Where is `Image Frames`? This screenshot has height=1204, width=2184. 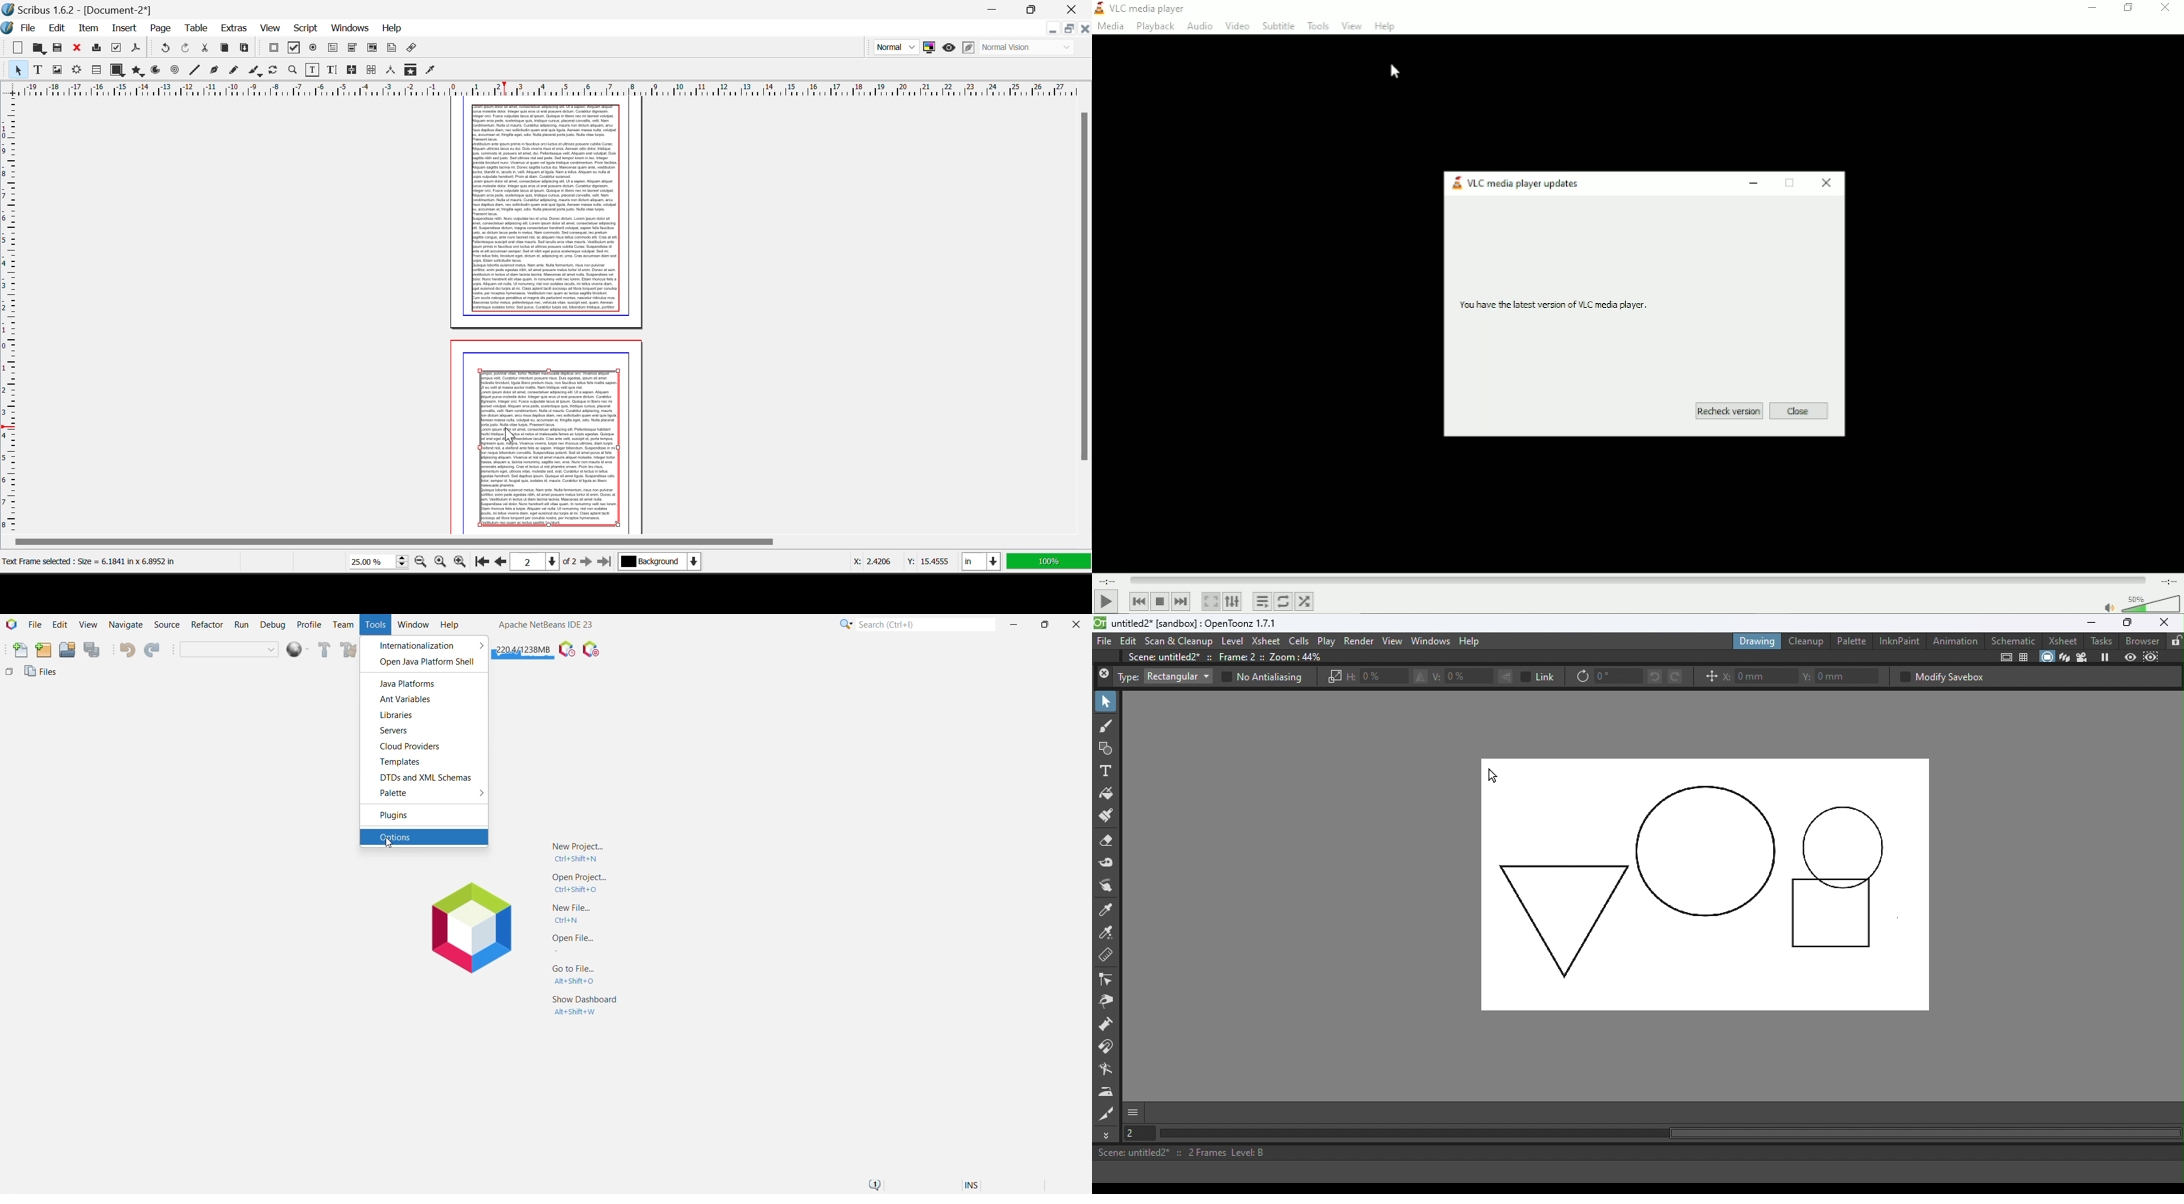 Image Frames is located at coordinates (57, 69).